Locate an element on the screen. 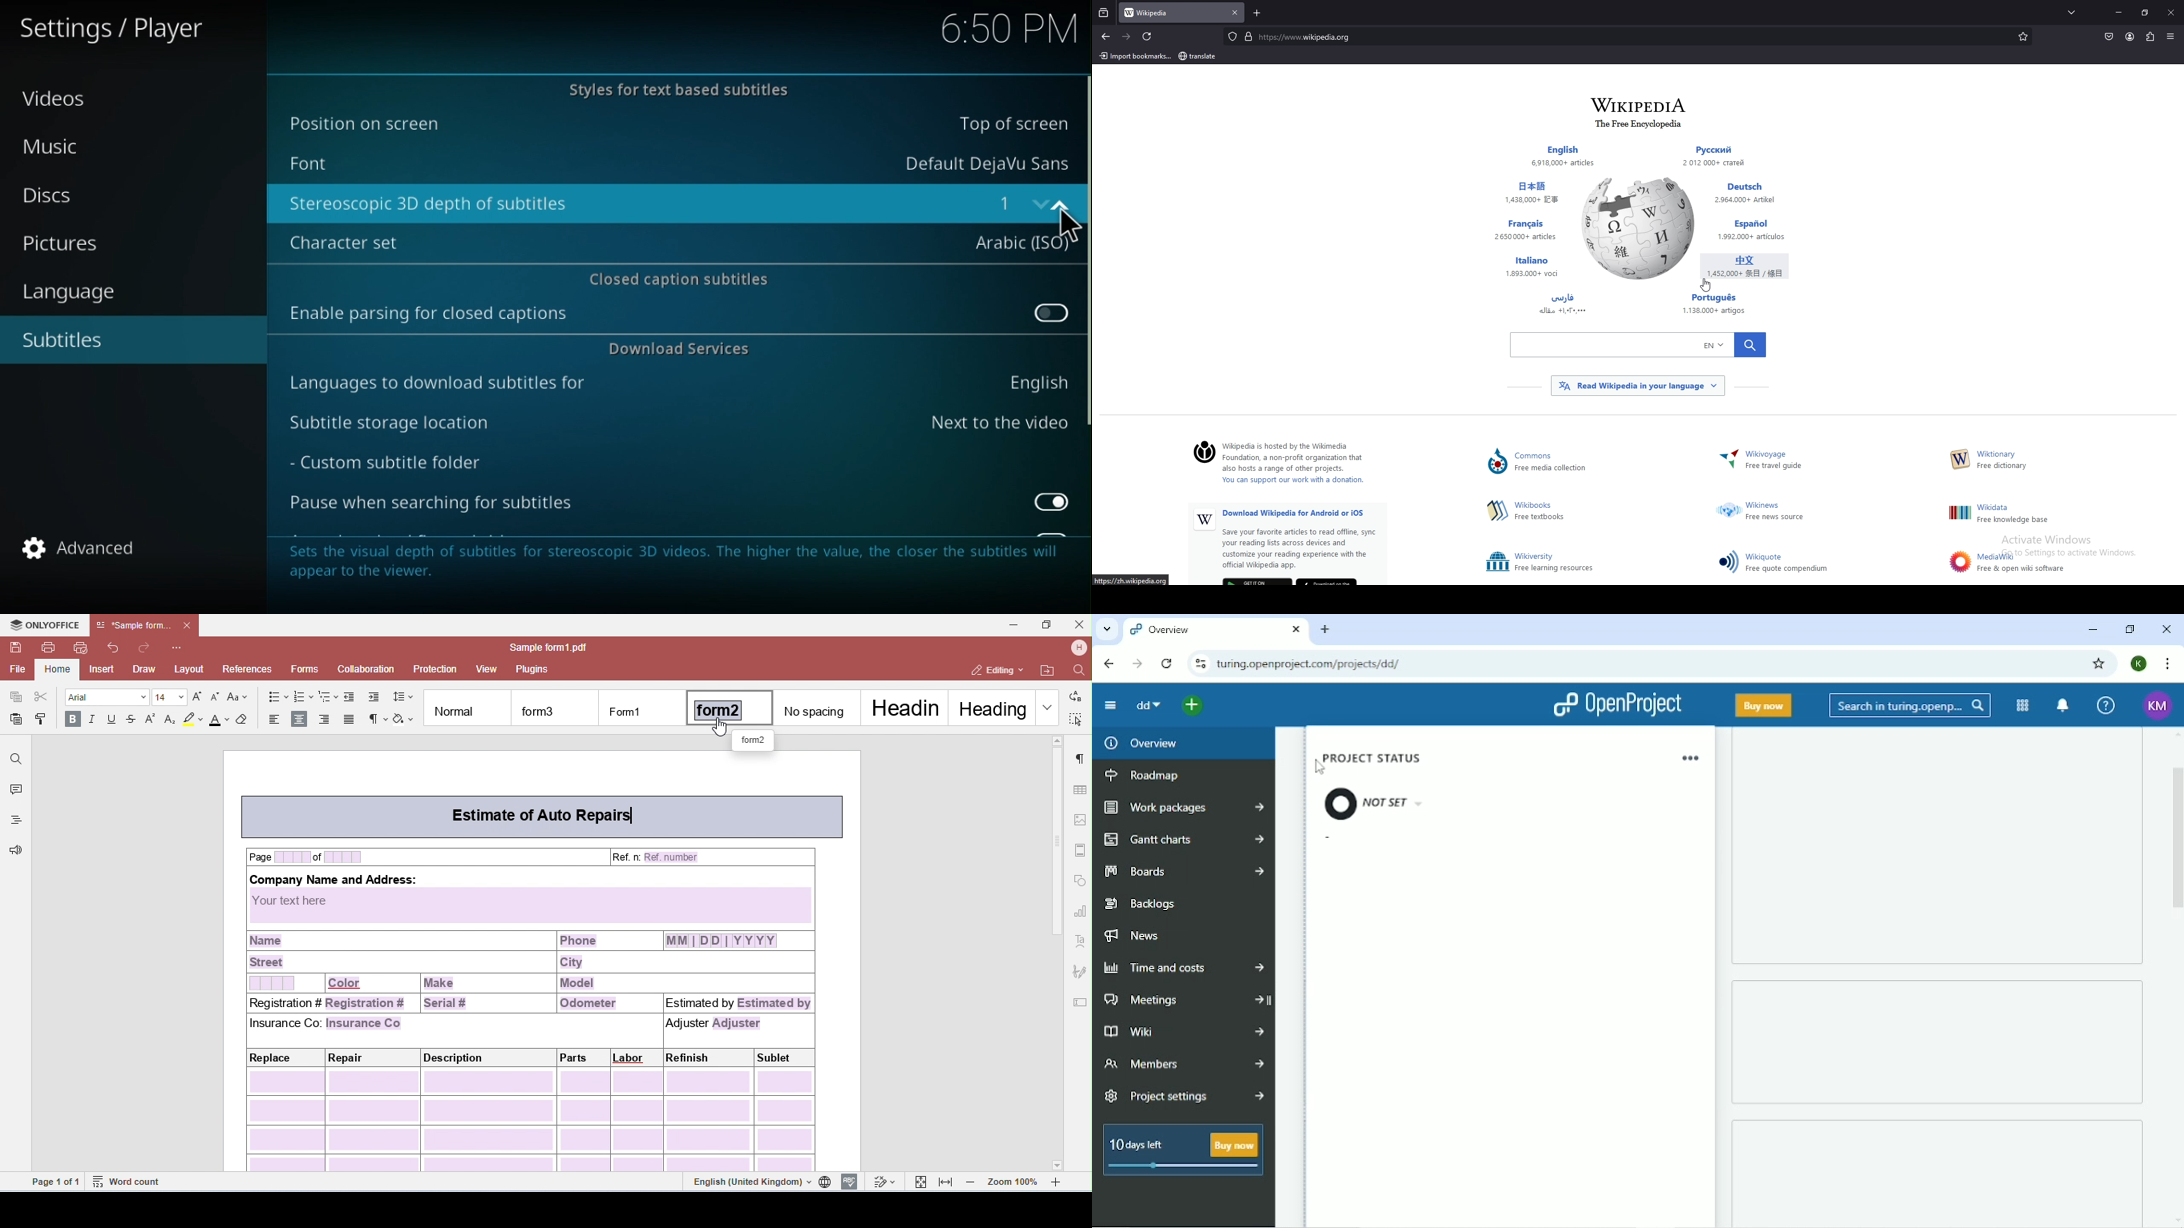 The height and width of the screenshot is (1232, 2184).  is located at coordinates (1714, 303).